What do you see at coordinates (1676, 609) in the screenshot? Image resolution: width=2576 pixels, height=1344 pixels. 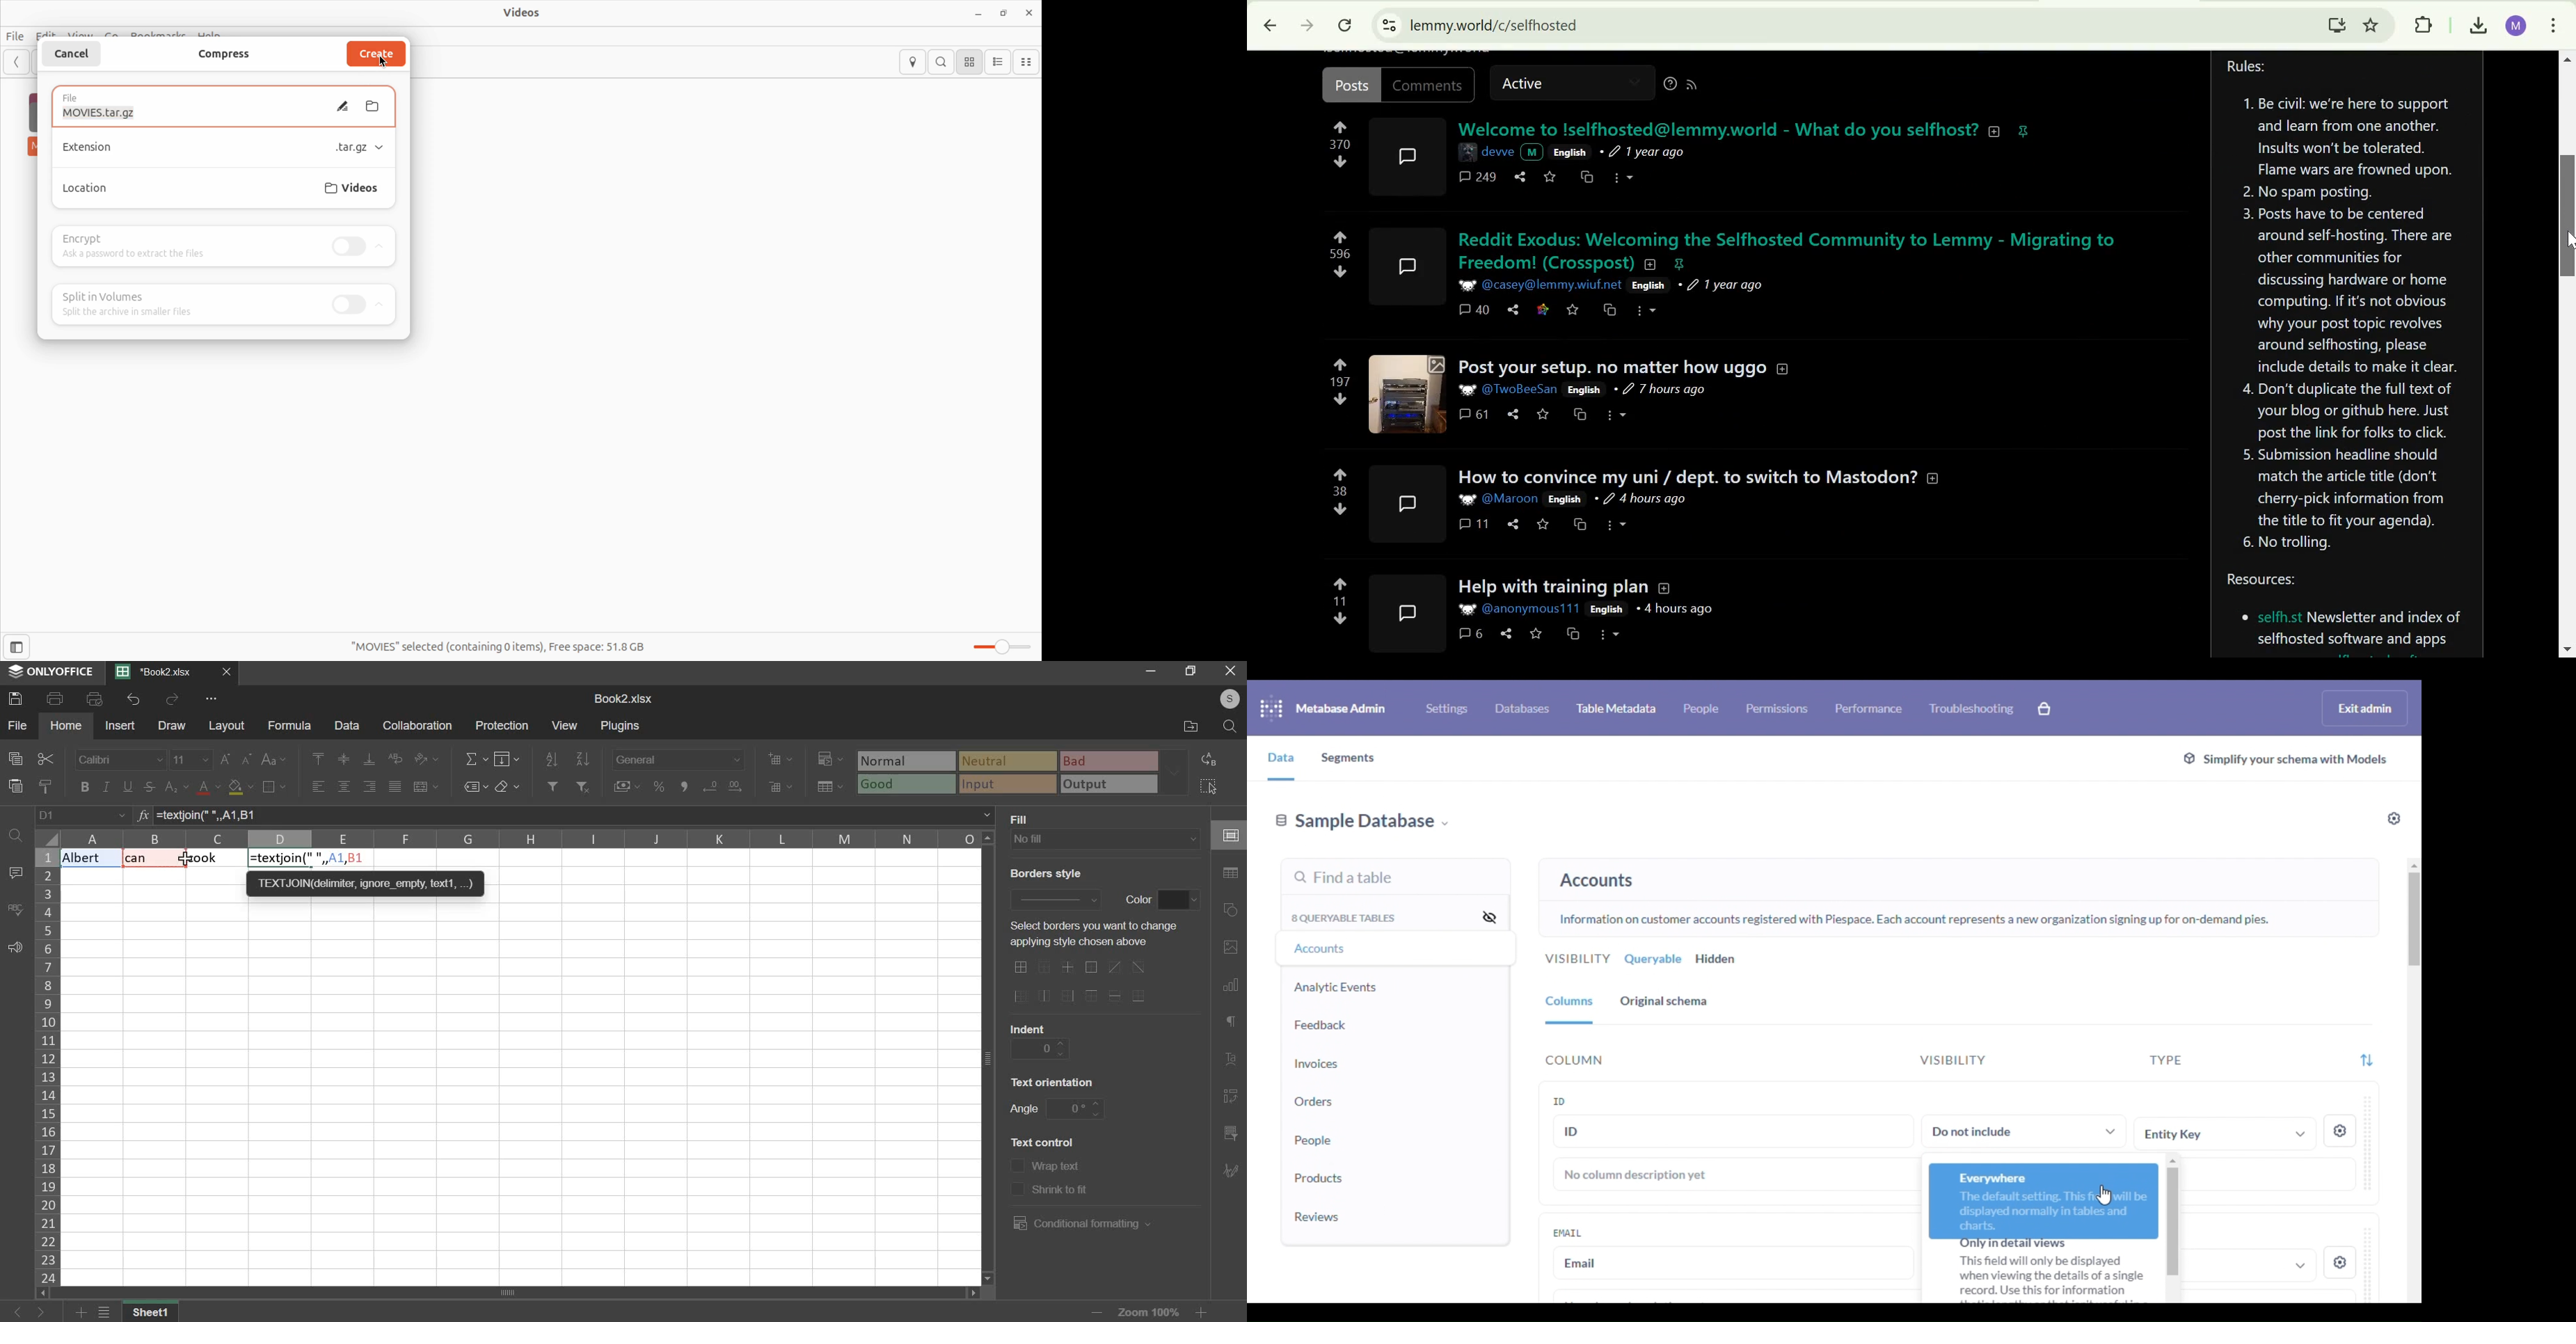 I see `4 hours ago` at bounding box center [1676, 609].